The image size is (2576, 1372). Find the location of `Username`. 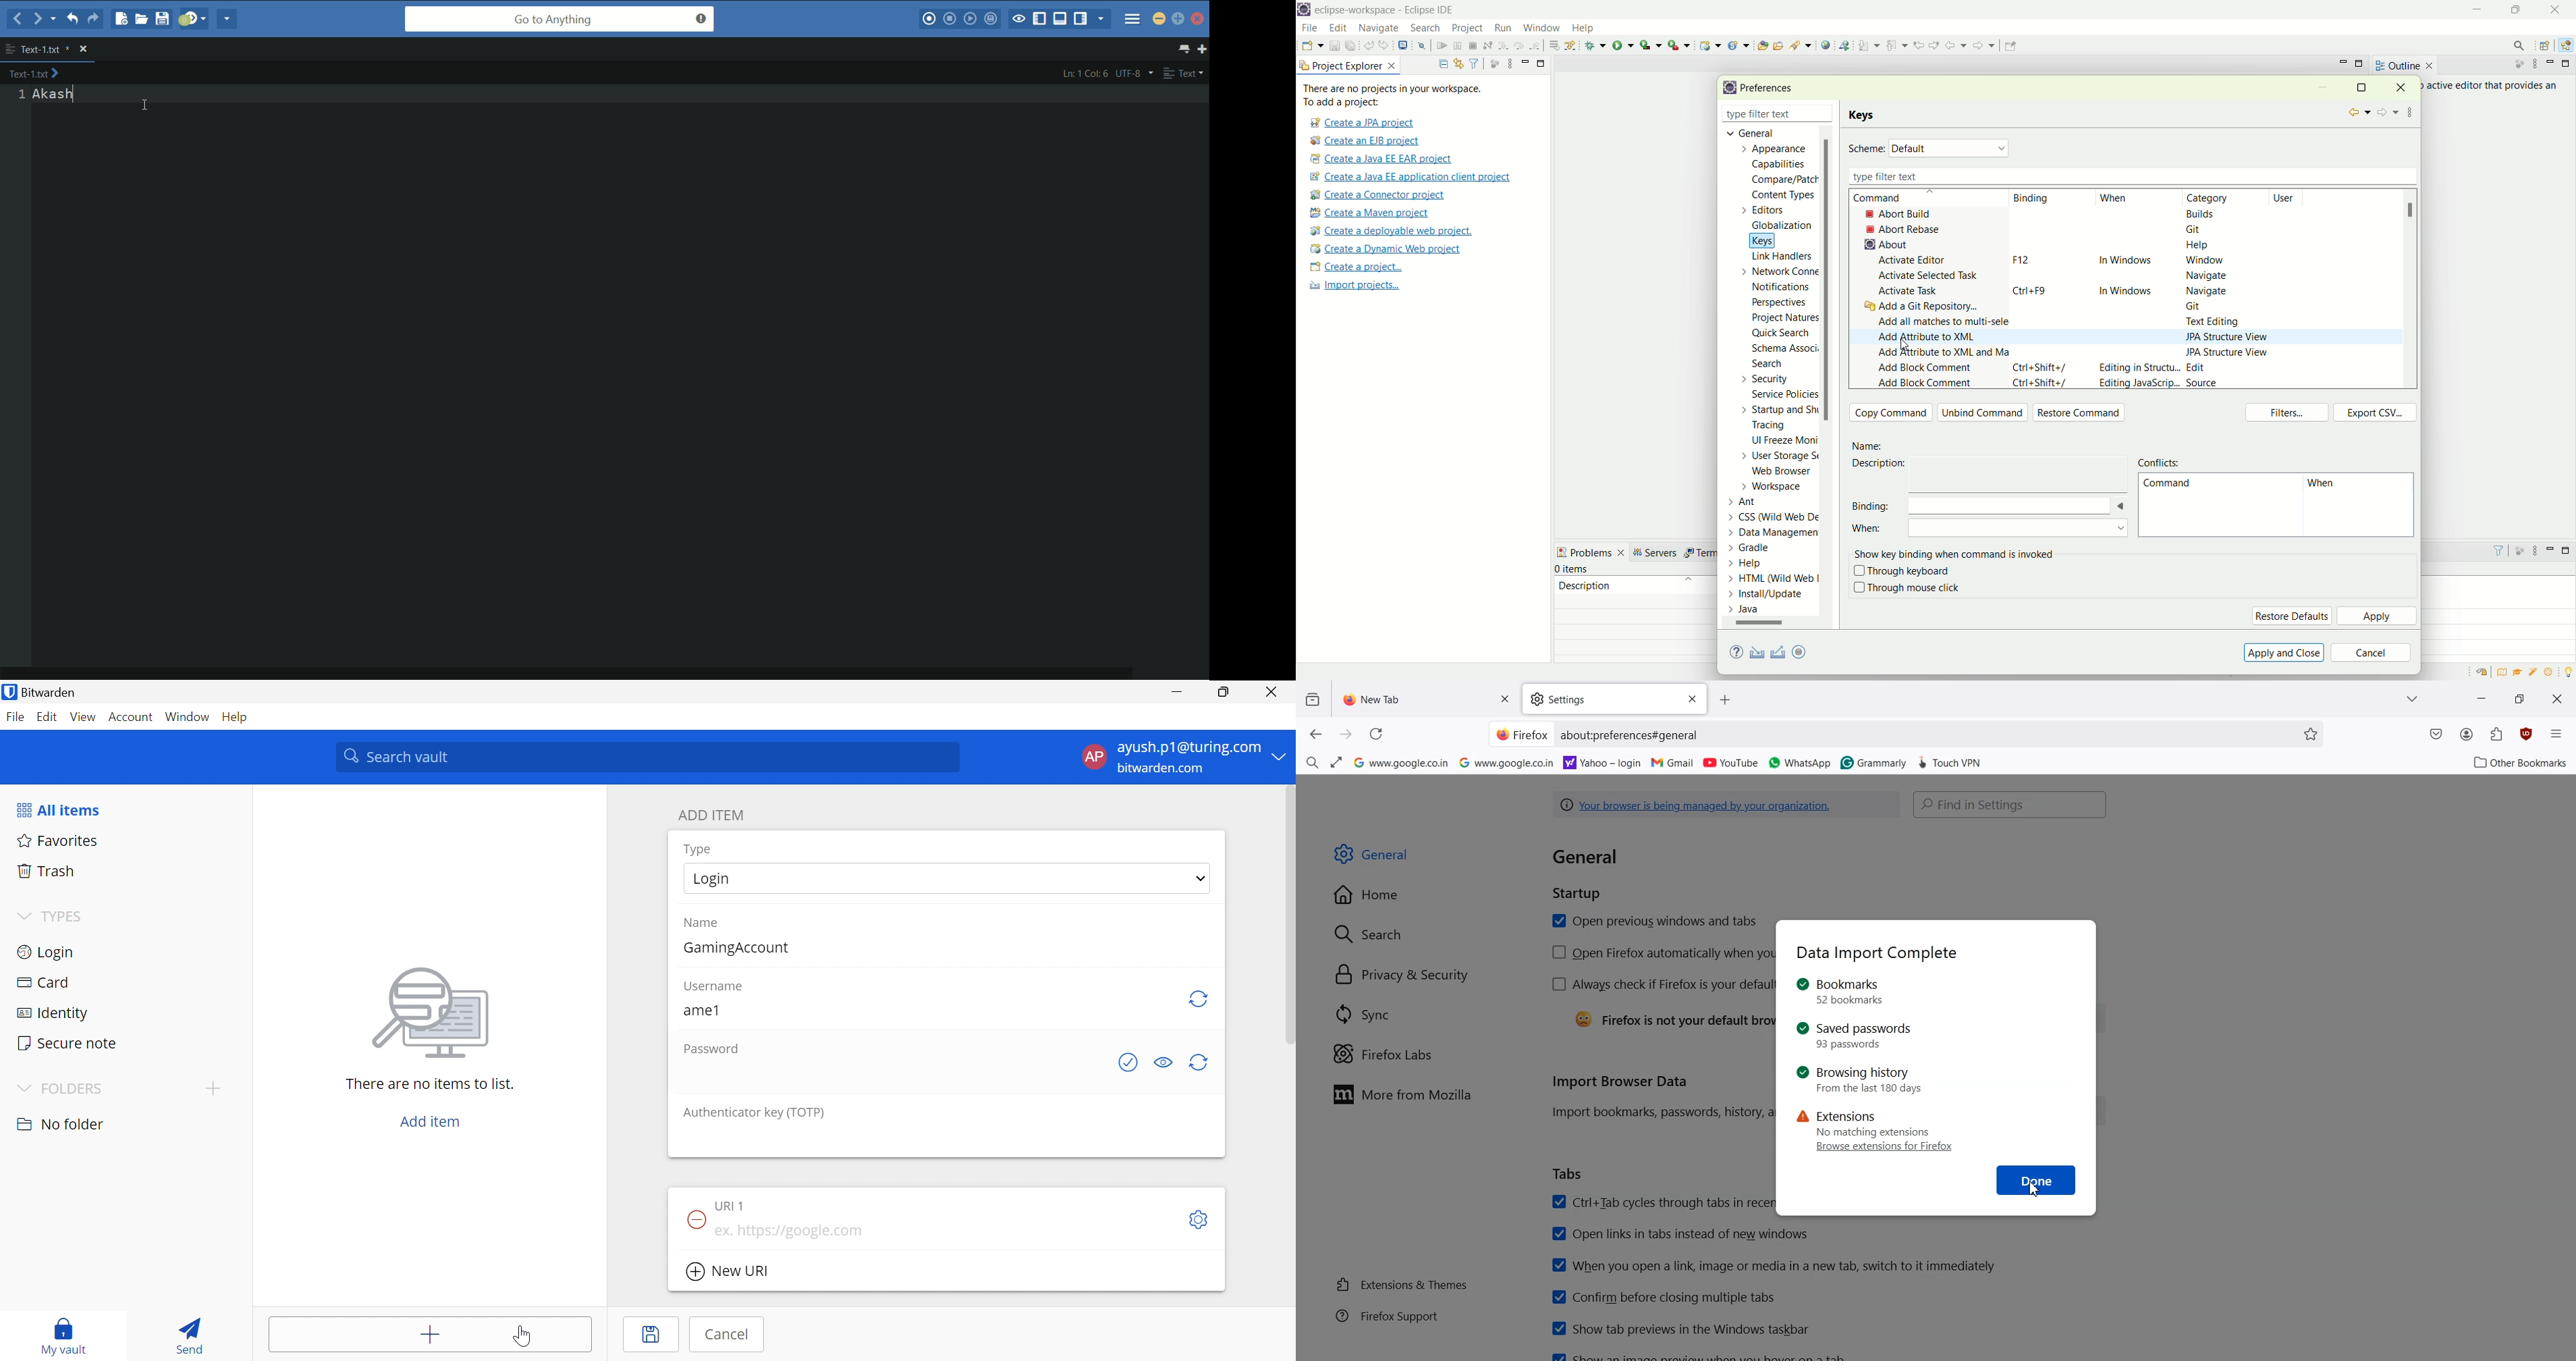

Username is located at coordinates (715, 987).